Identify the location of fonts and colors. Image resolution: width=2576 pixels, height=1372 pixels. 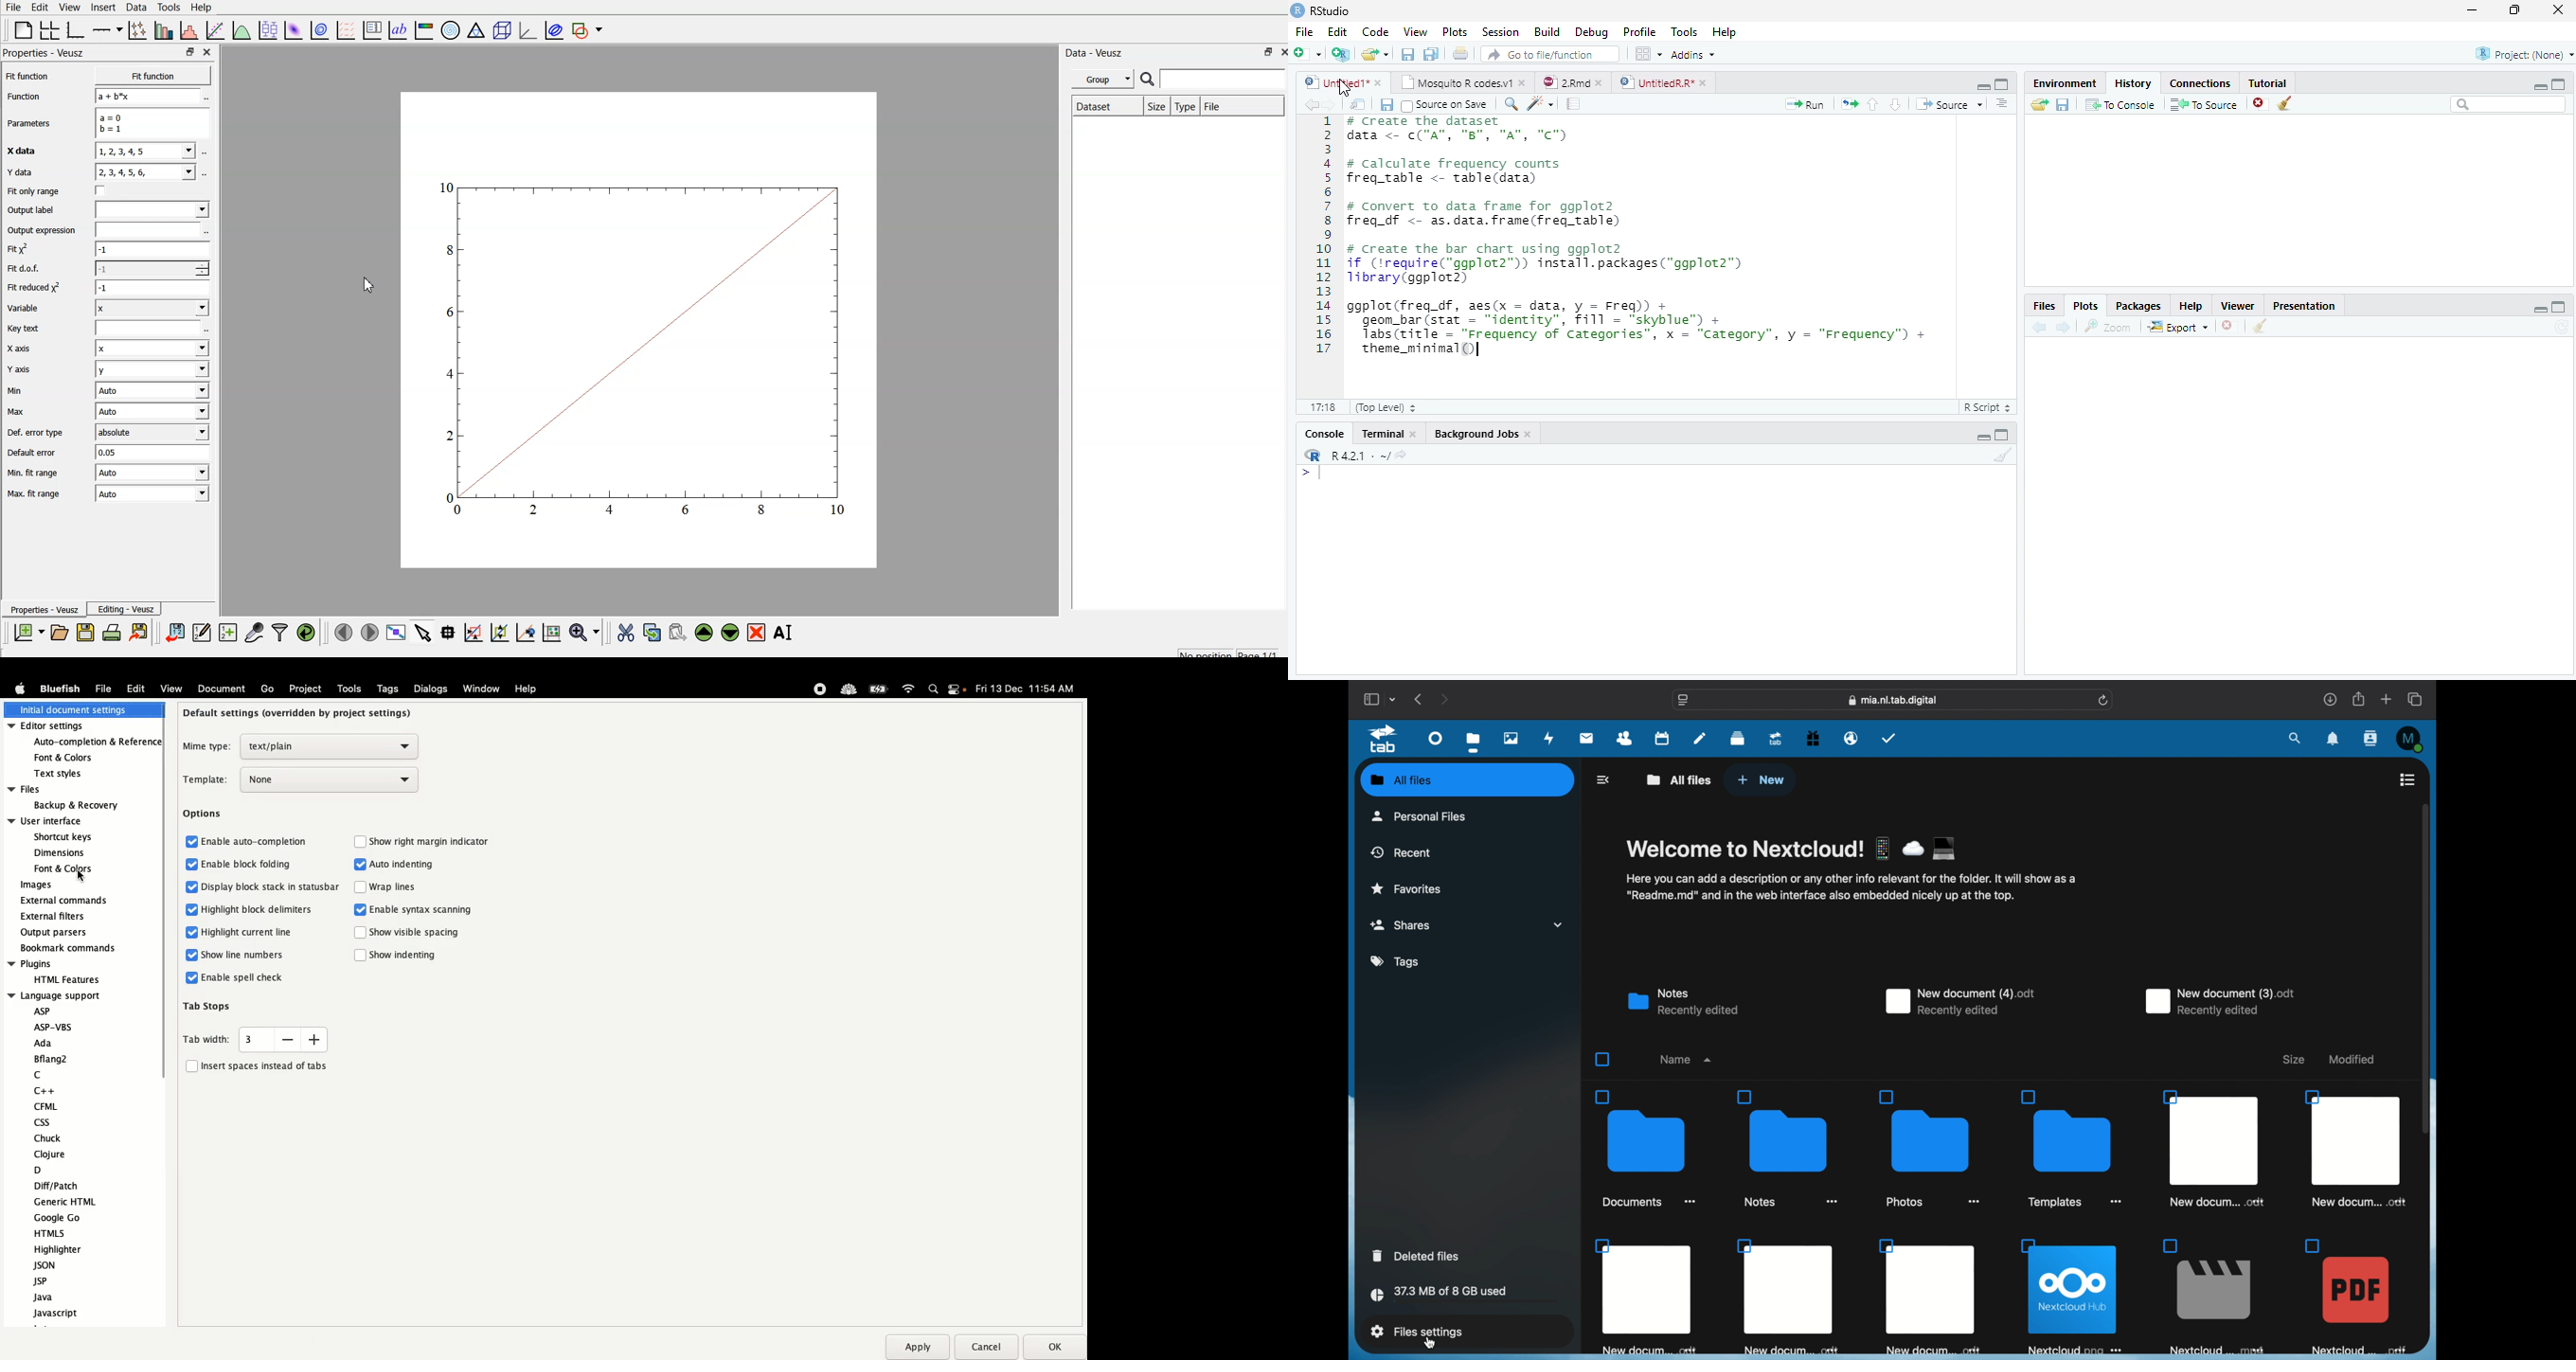
(60, 869).